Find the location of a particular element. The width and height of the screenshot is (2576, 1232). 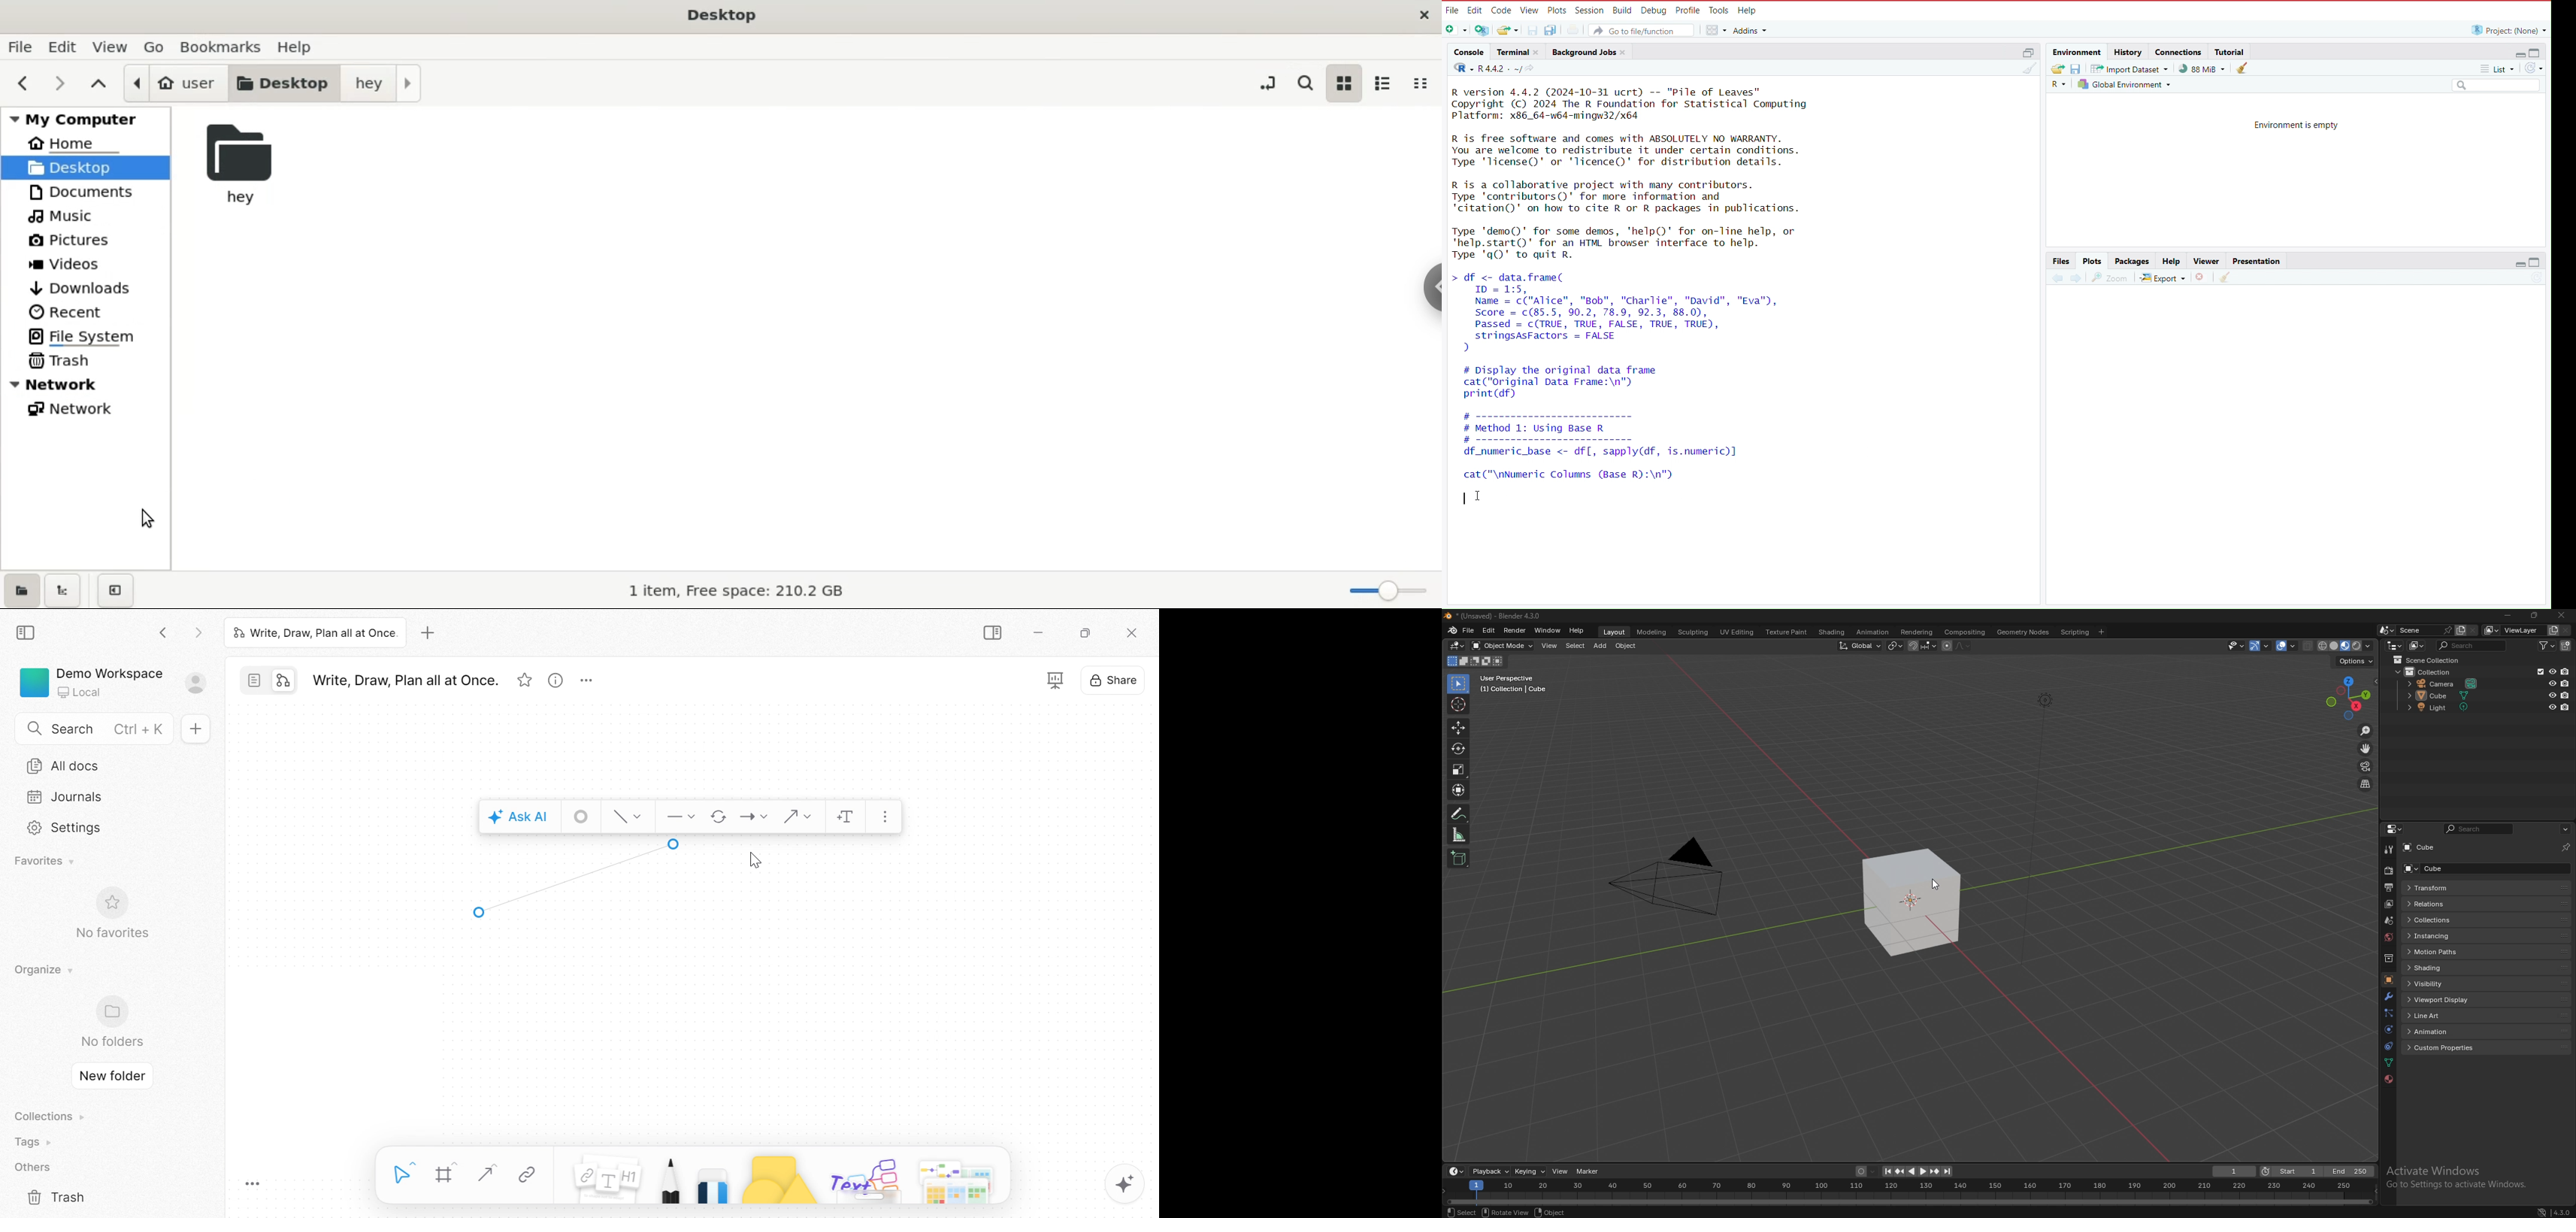

Global environment is located at coordinates (2125, 85).